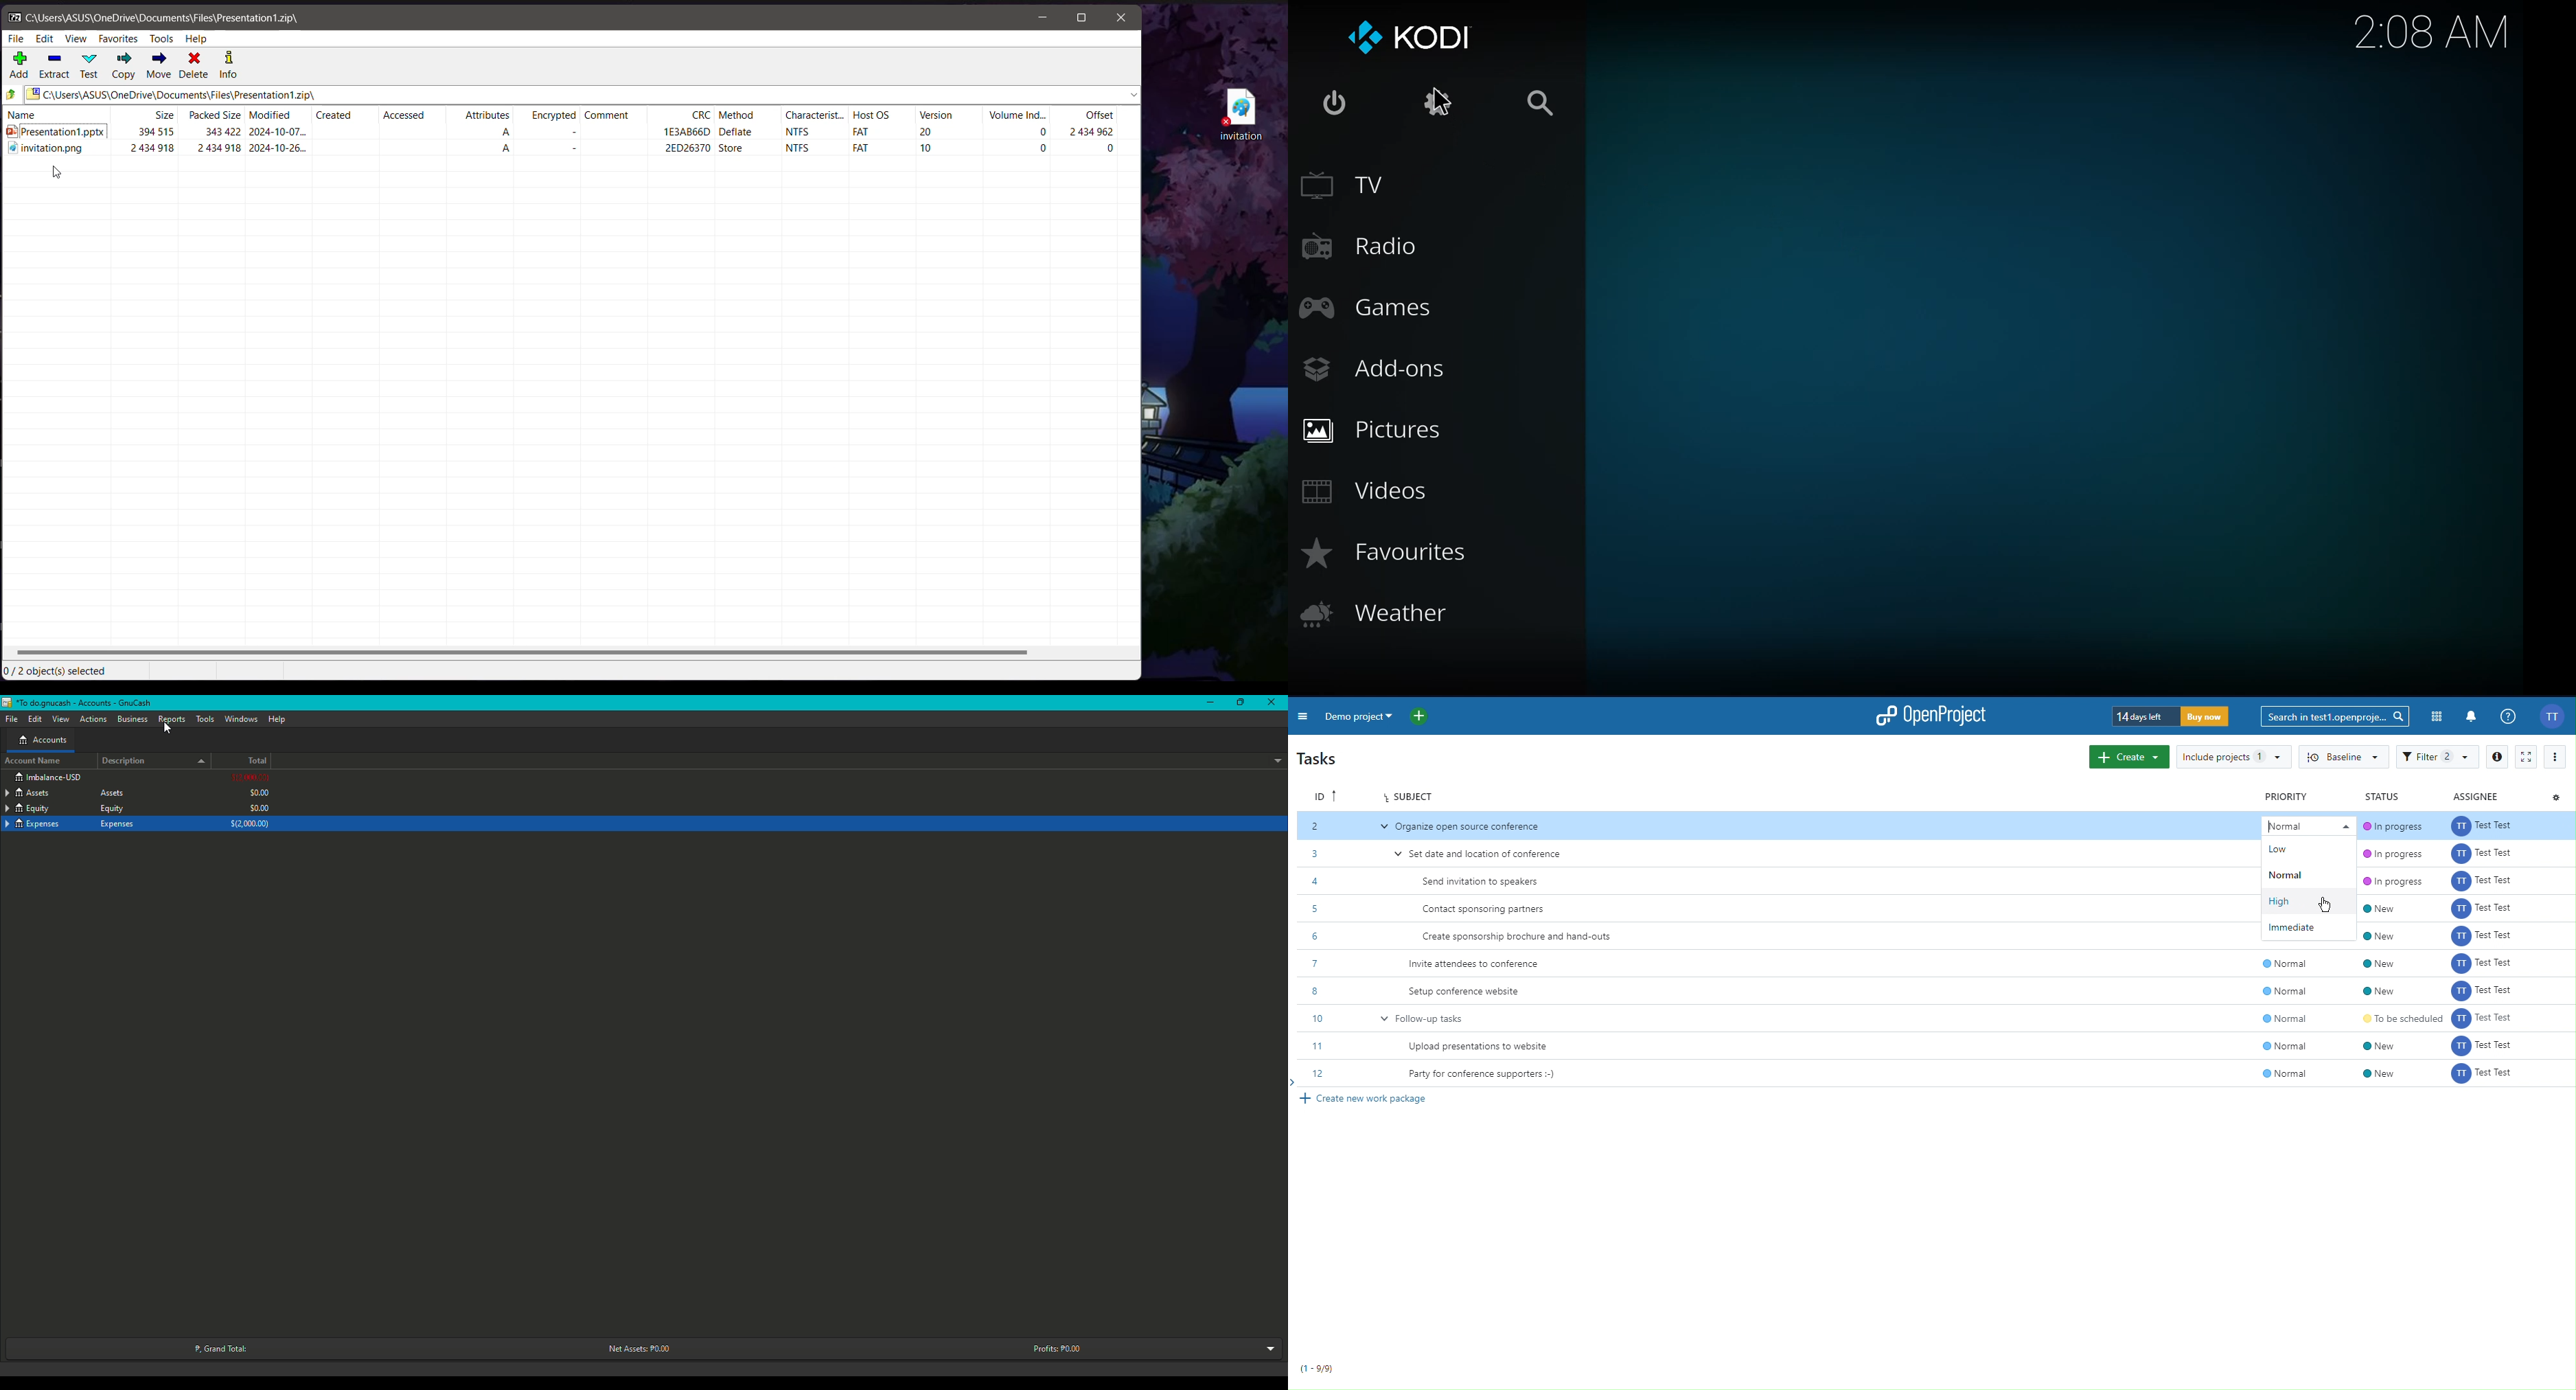 Image resolution: width=2576 pixels, height=1400 pixels. I want to click on Close, so click(1271, 704).